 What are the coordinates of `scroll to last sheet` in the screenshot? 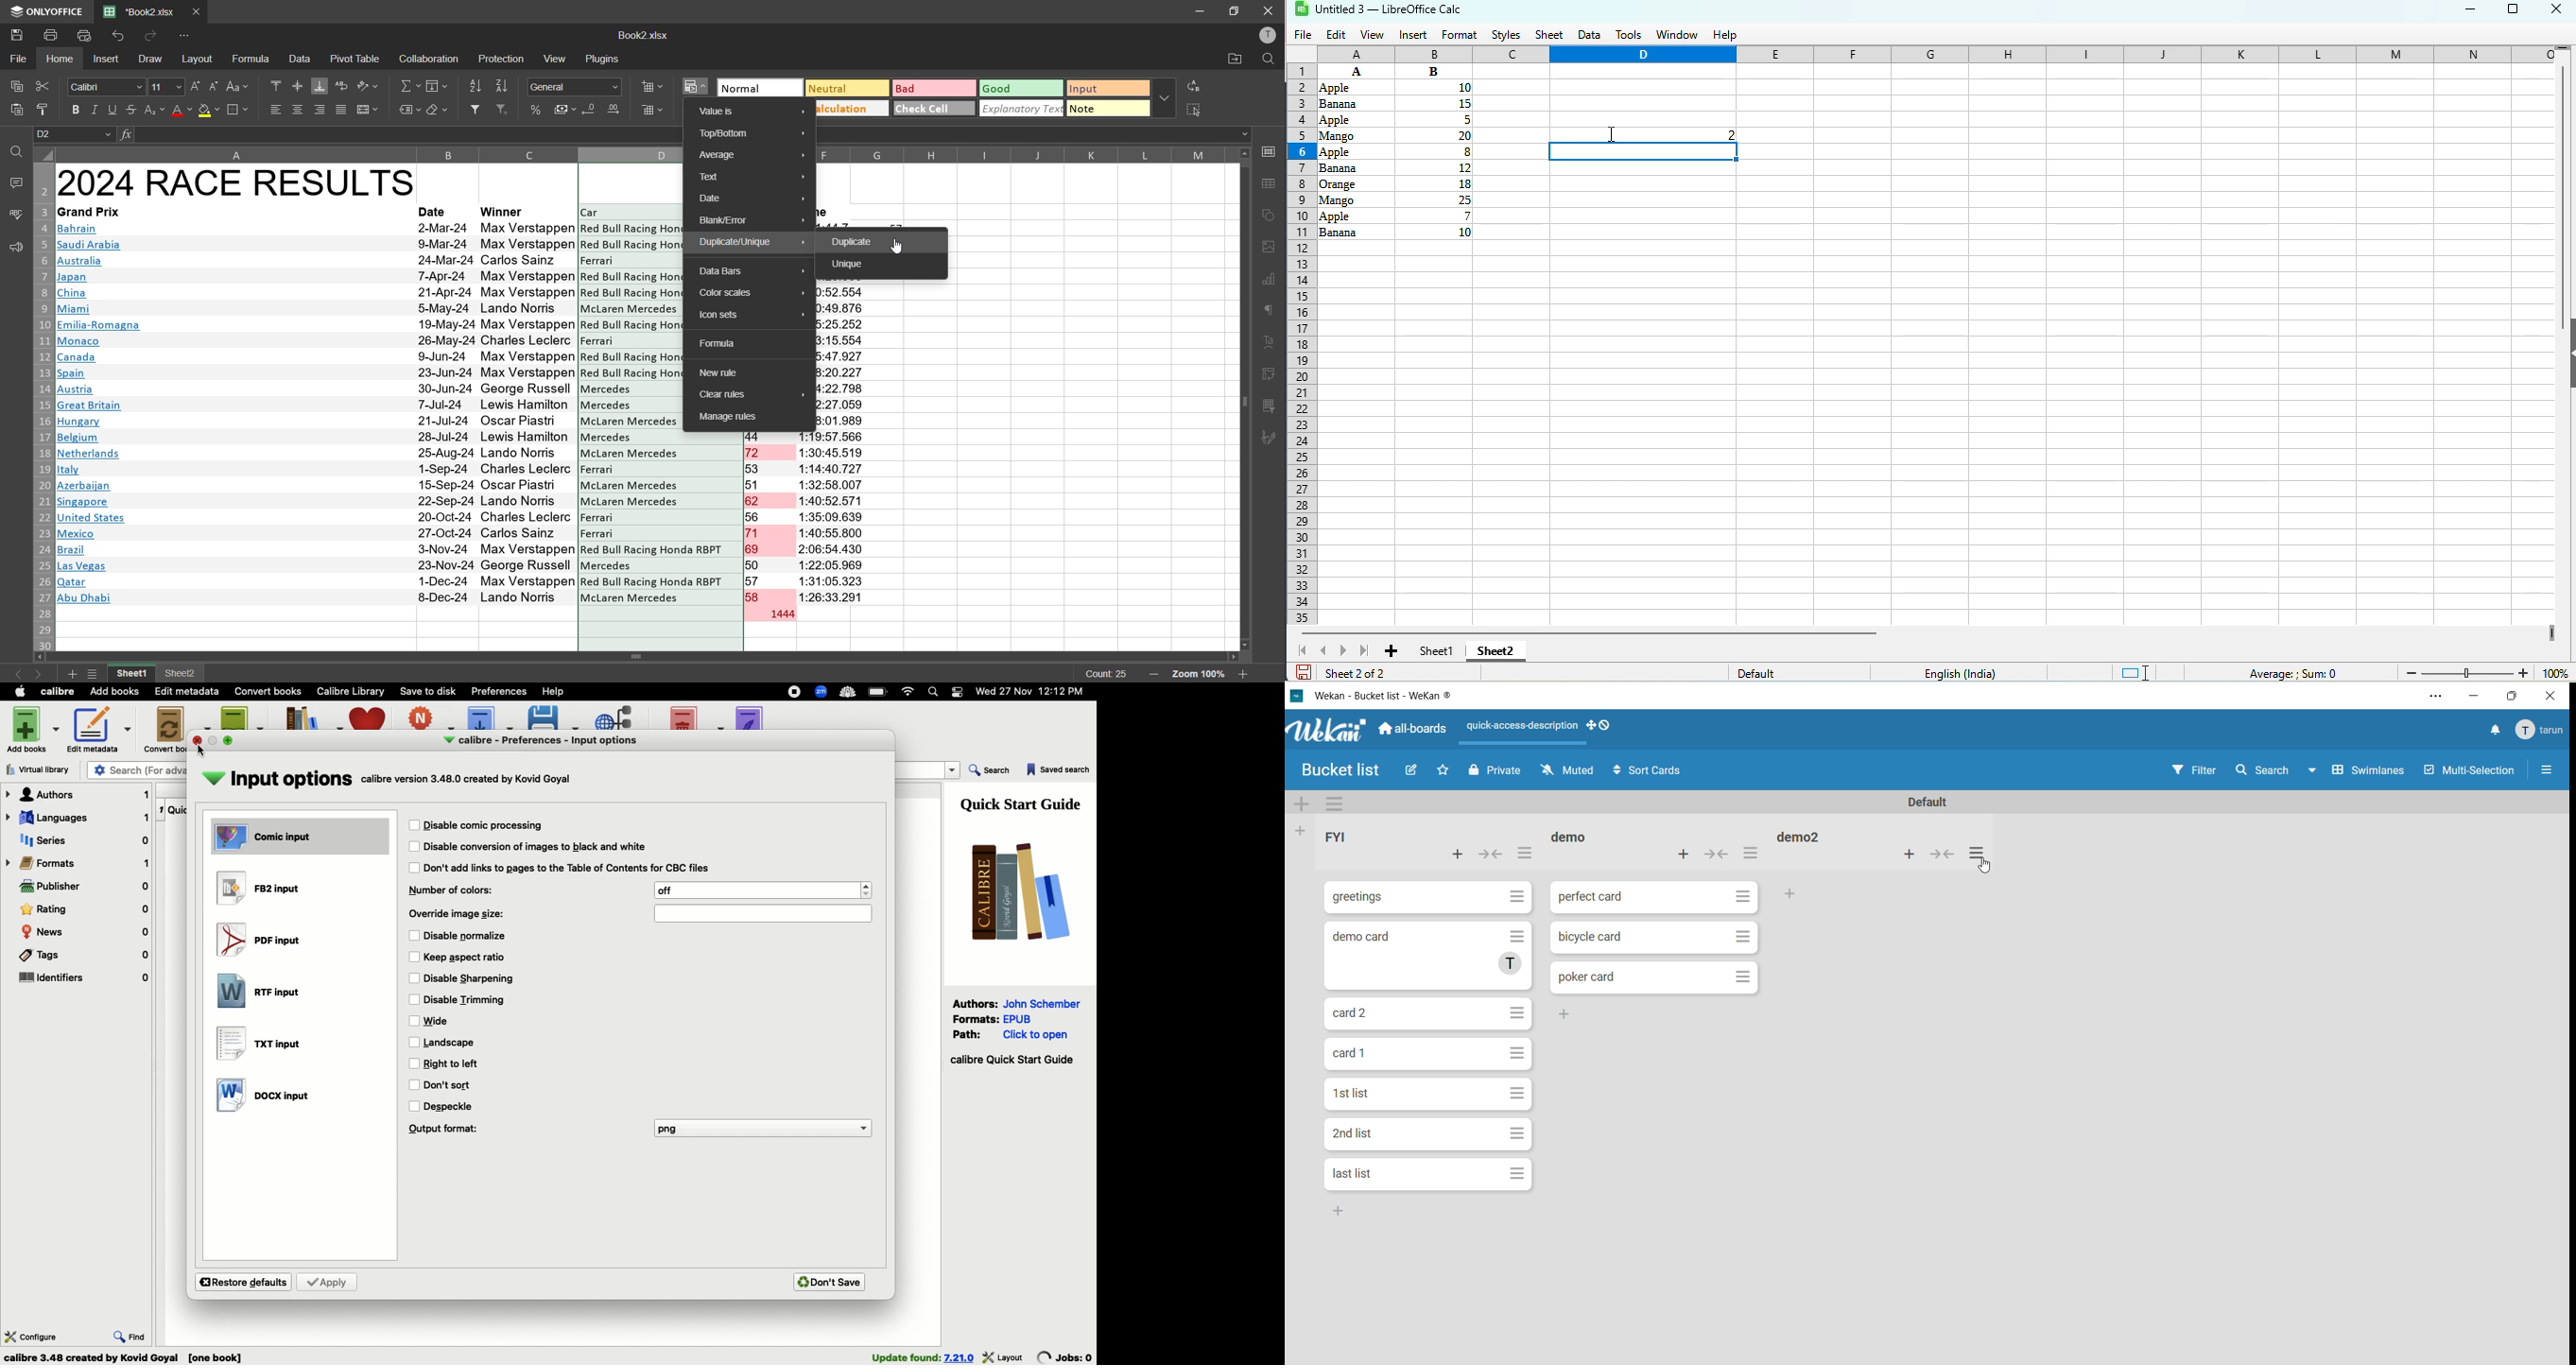 It's located at (1365, 650).